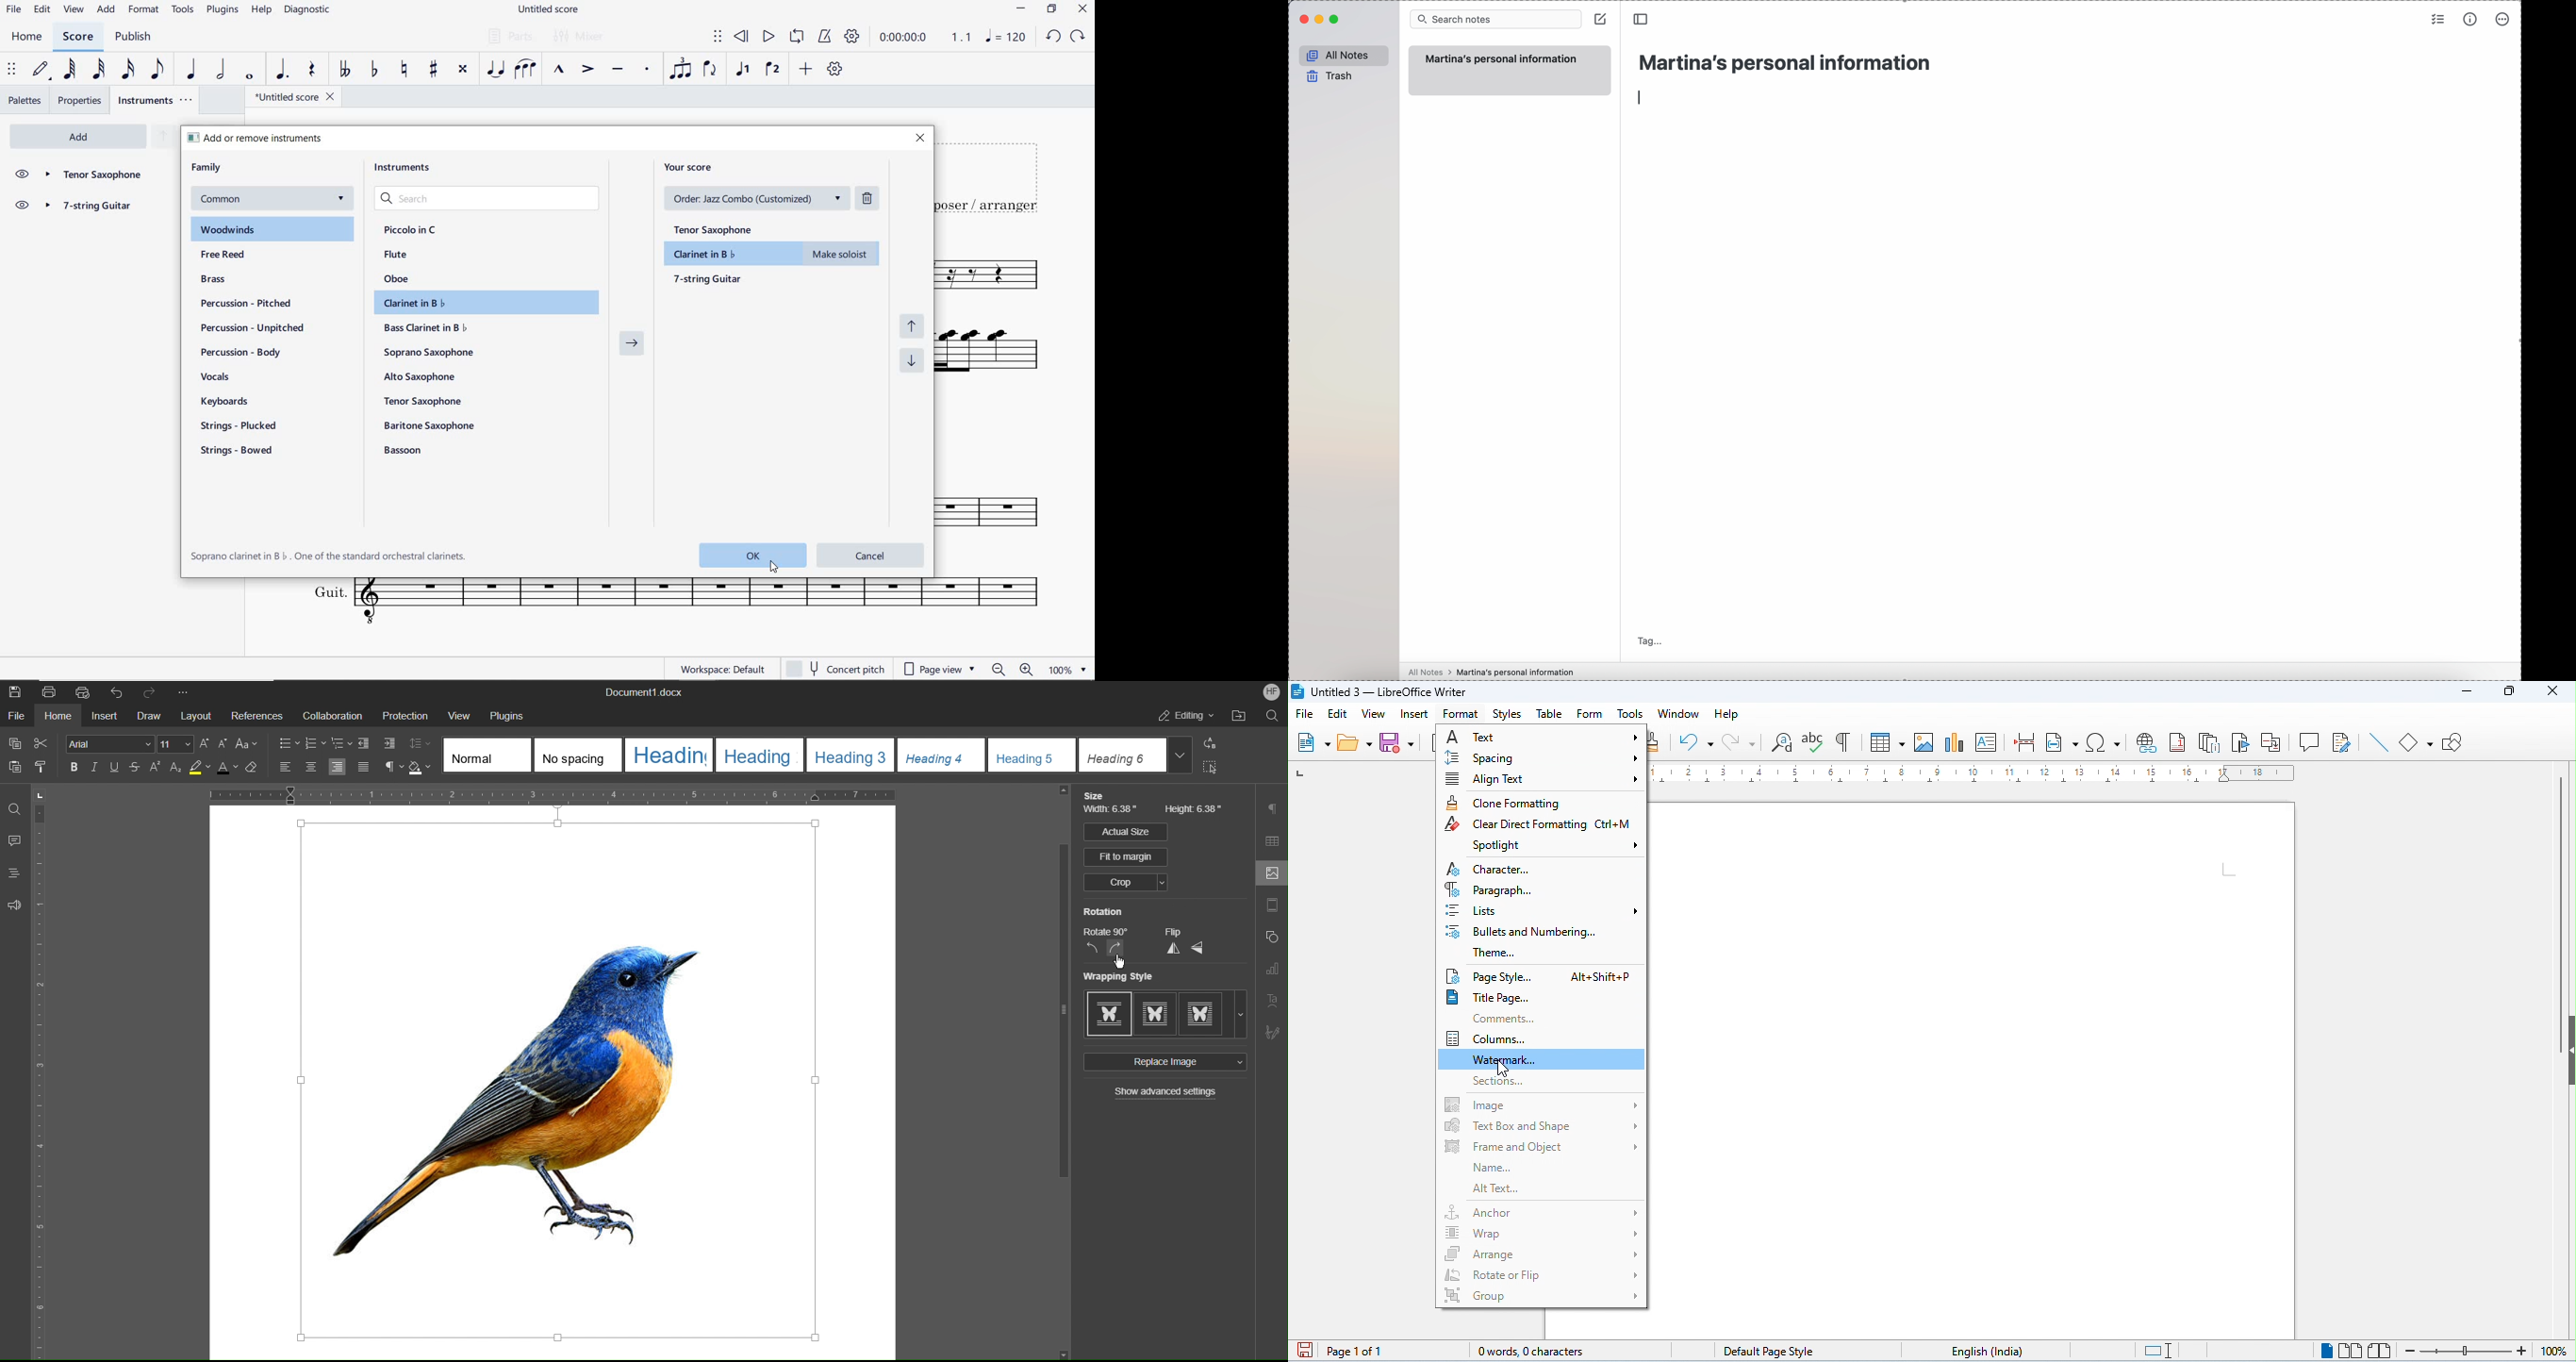  I want to click on redo, so click(1740, 742).